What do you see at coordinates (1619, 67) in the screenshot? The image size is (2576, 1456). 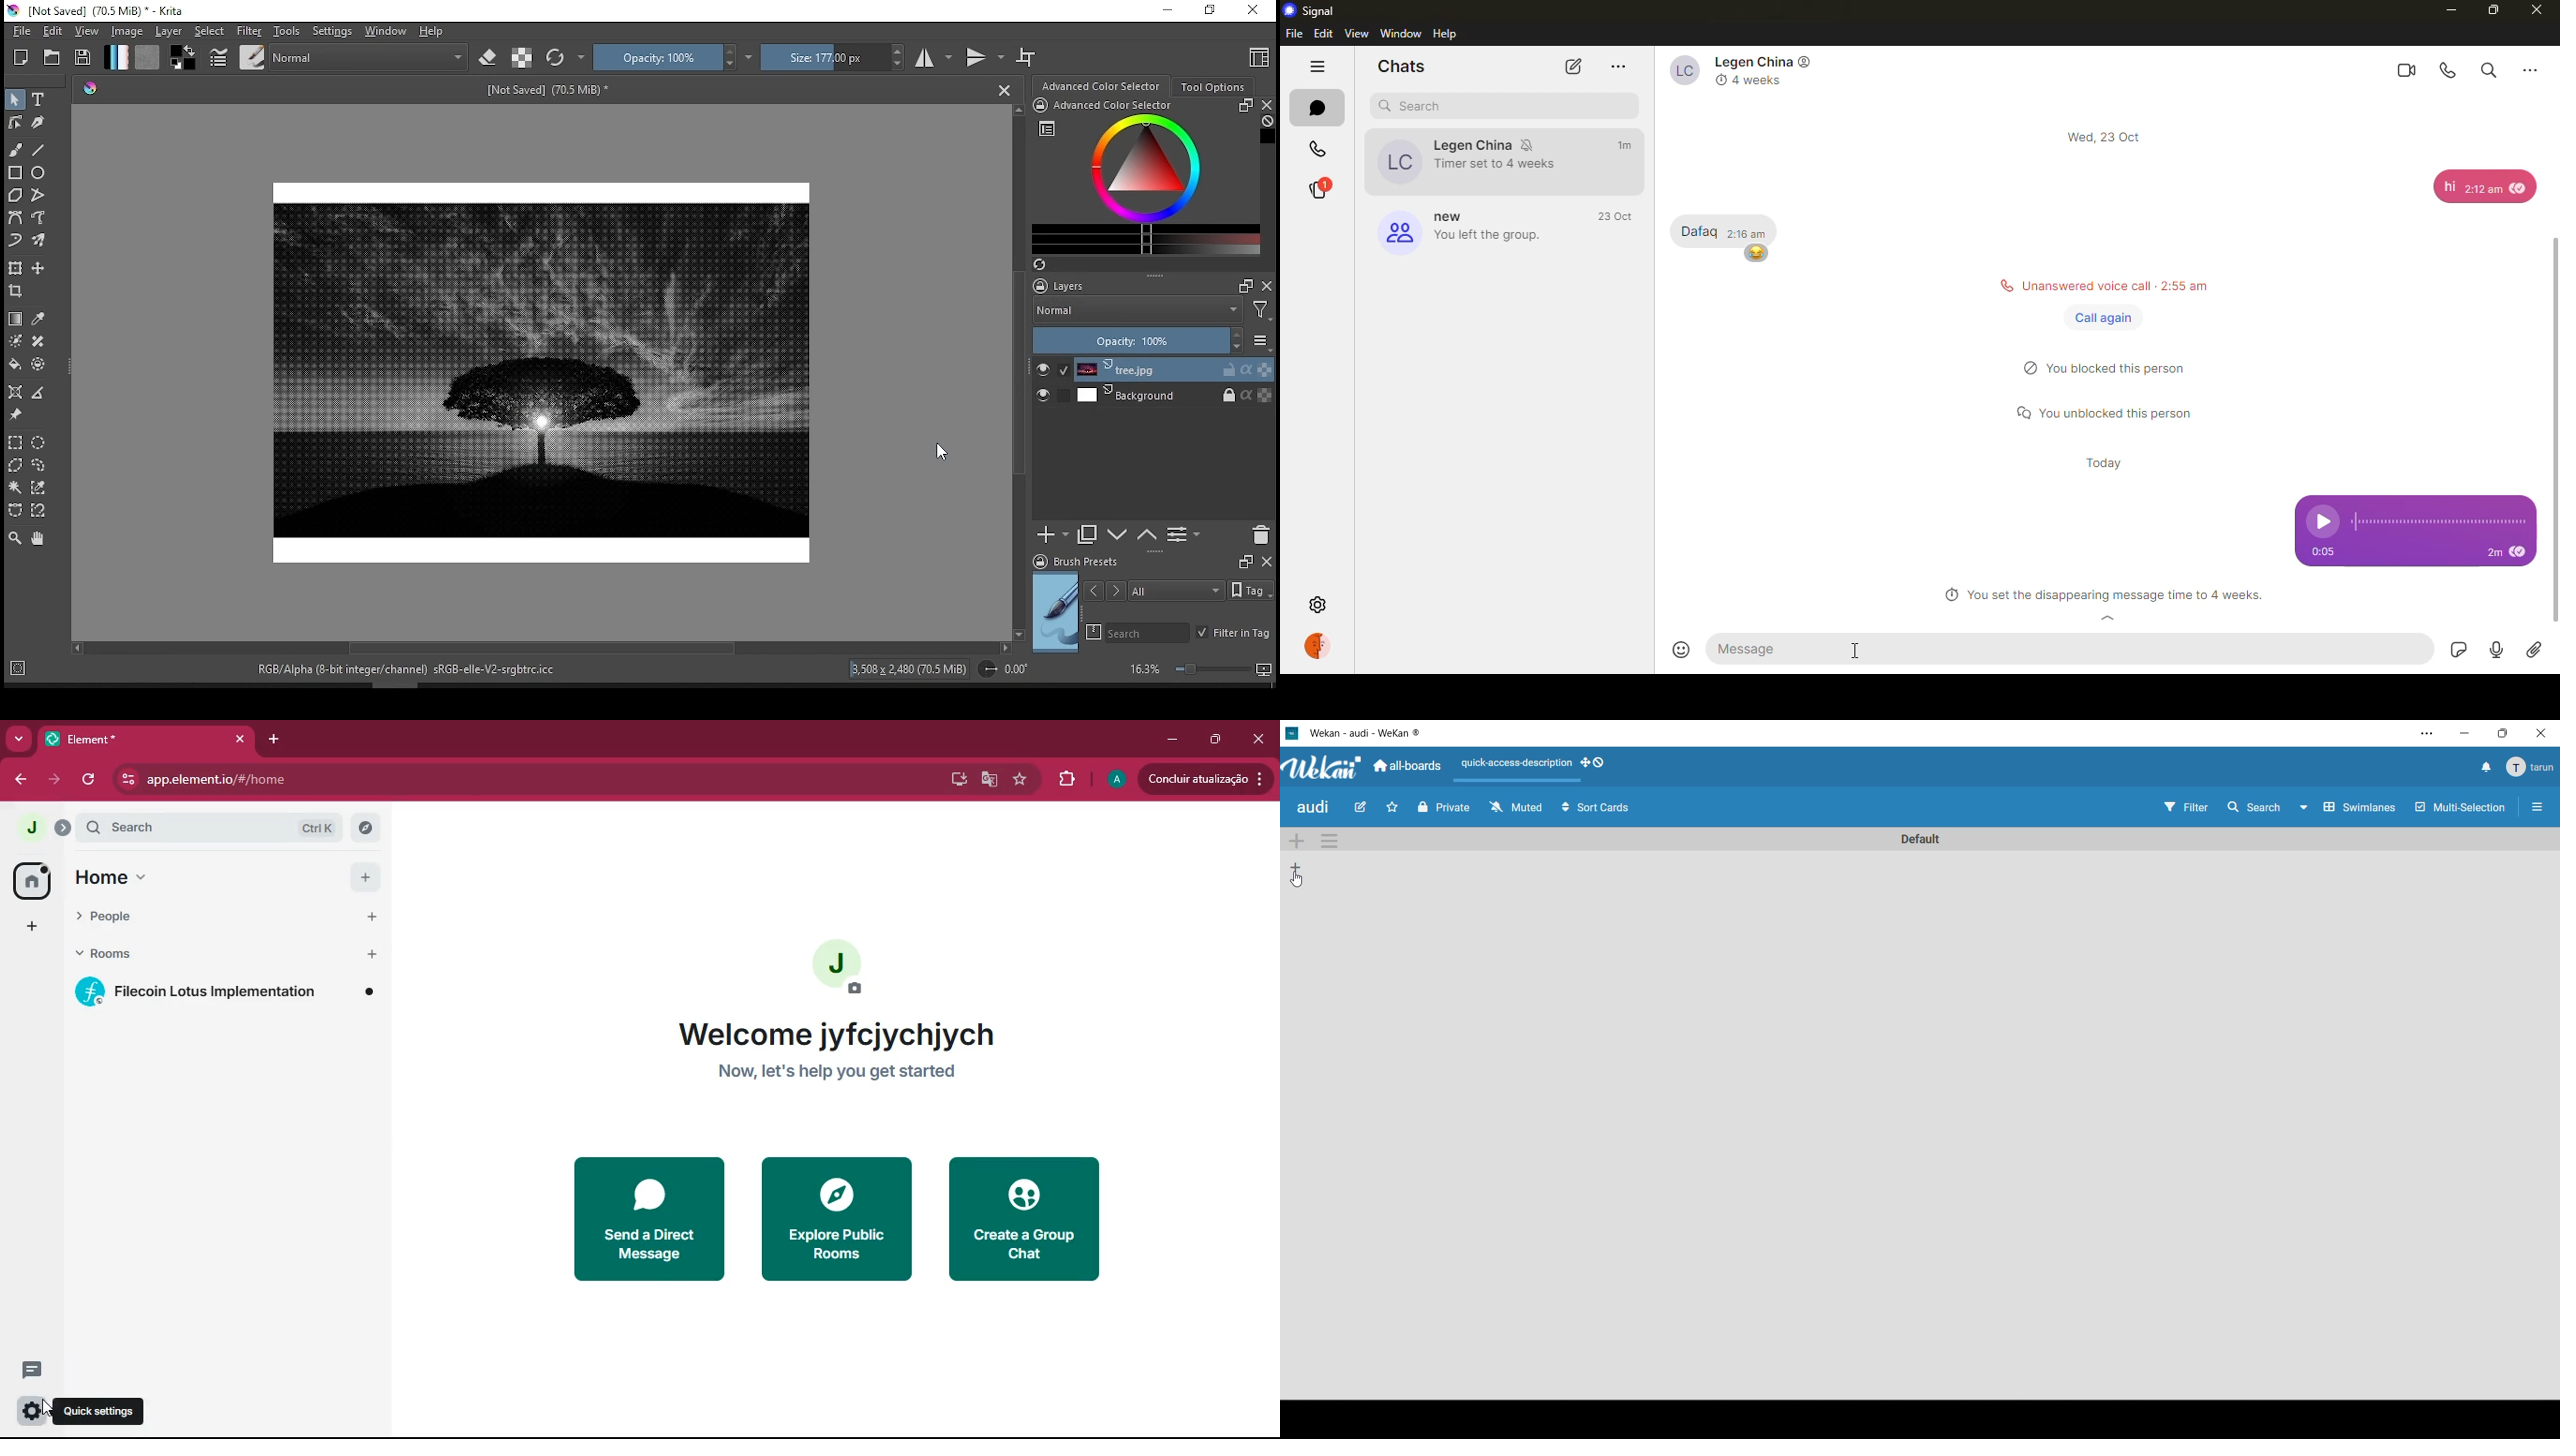 I see `more` at bounding box center [1619, 67].